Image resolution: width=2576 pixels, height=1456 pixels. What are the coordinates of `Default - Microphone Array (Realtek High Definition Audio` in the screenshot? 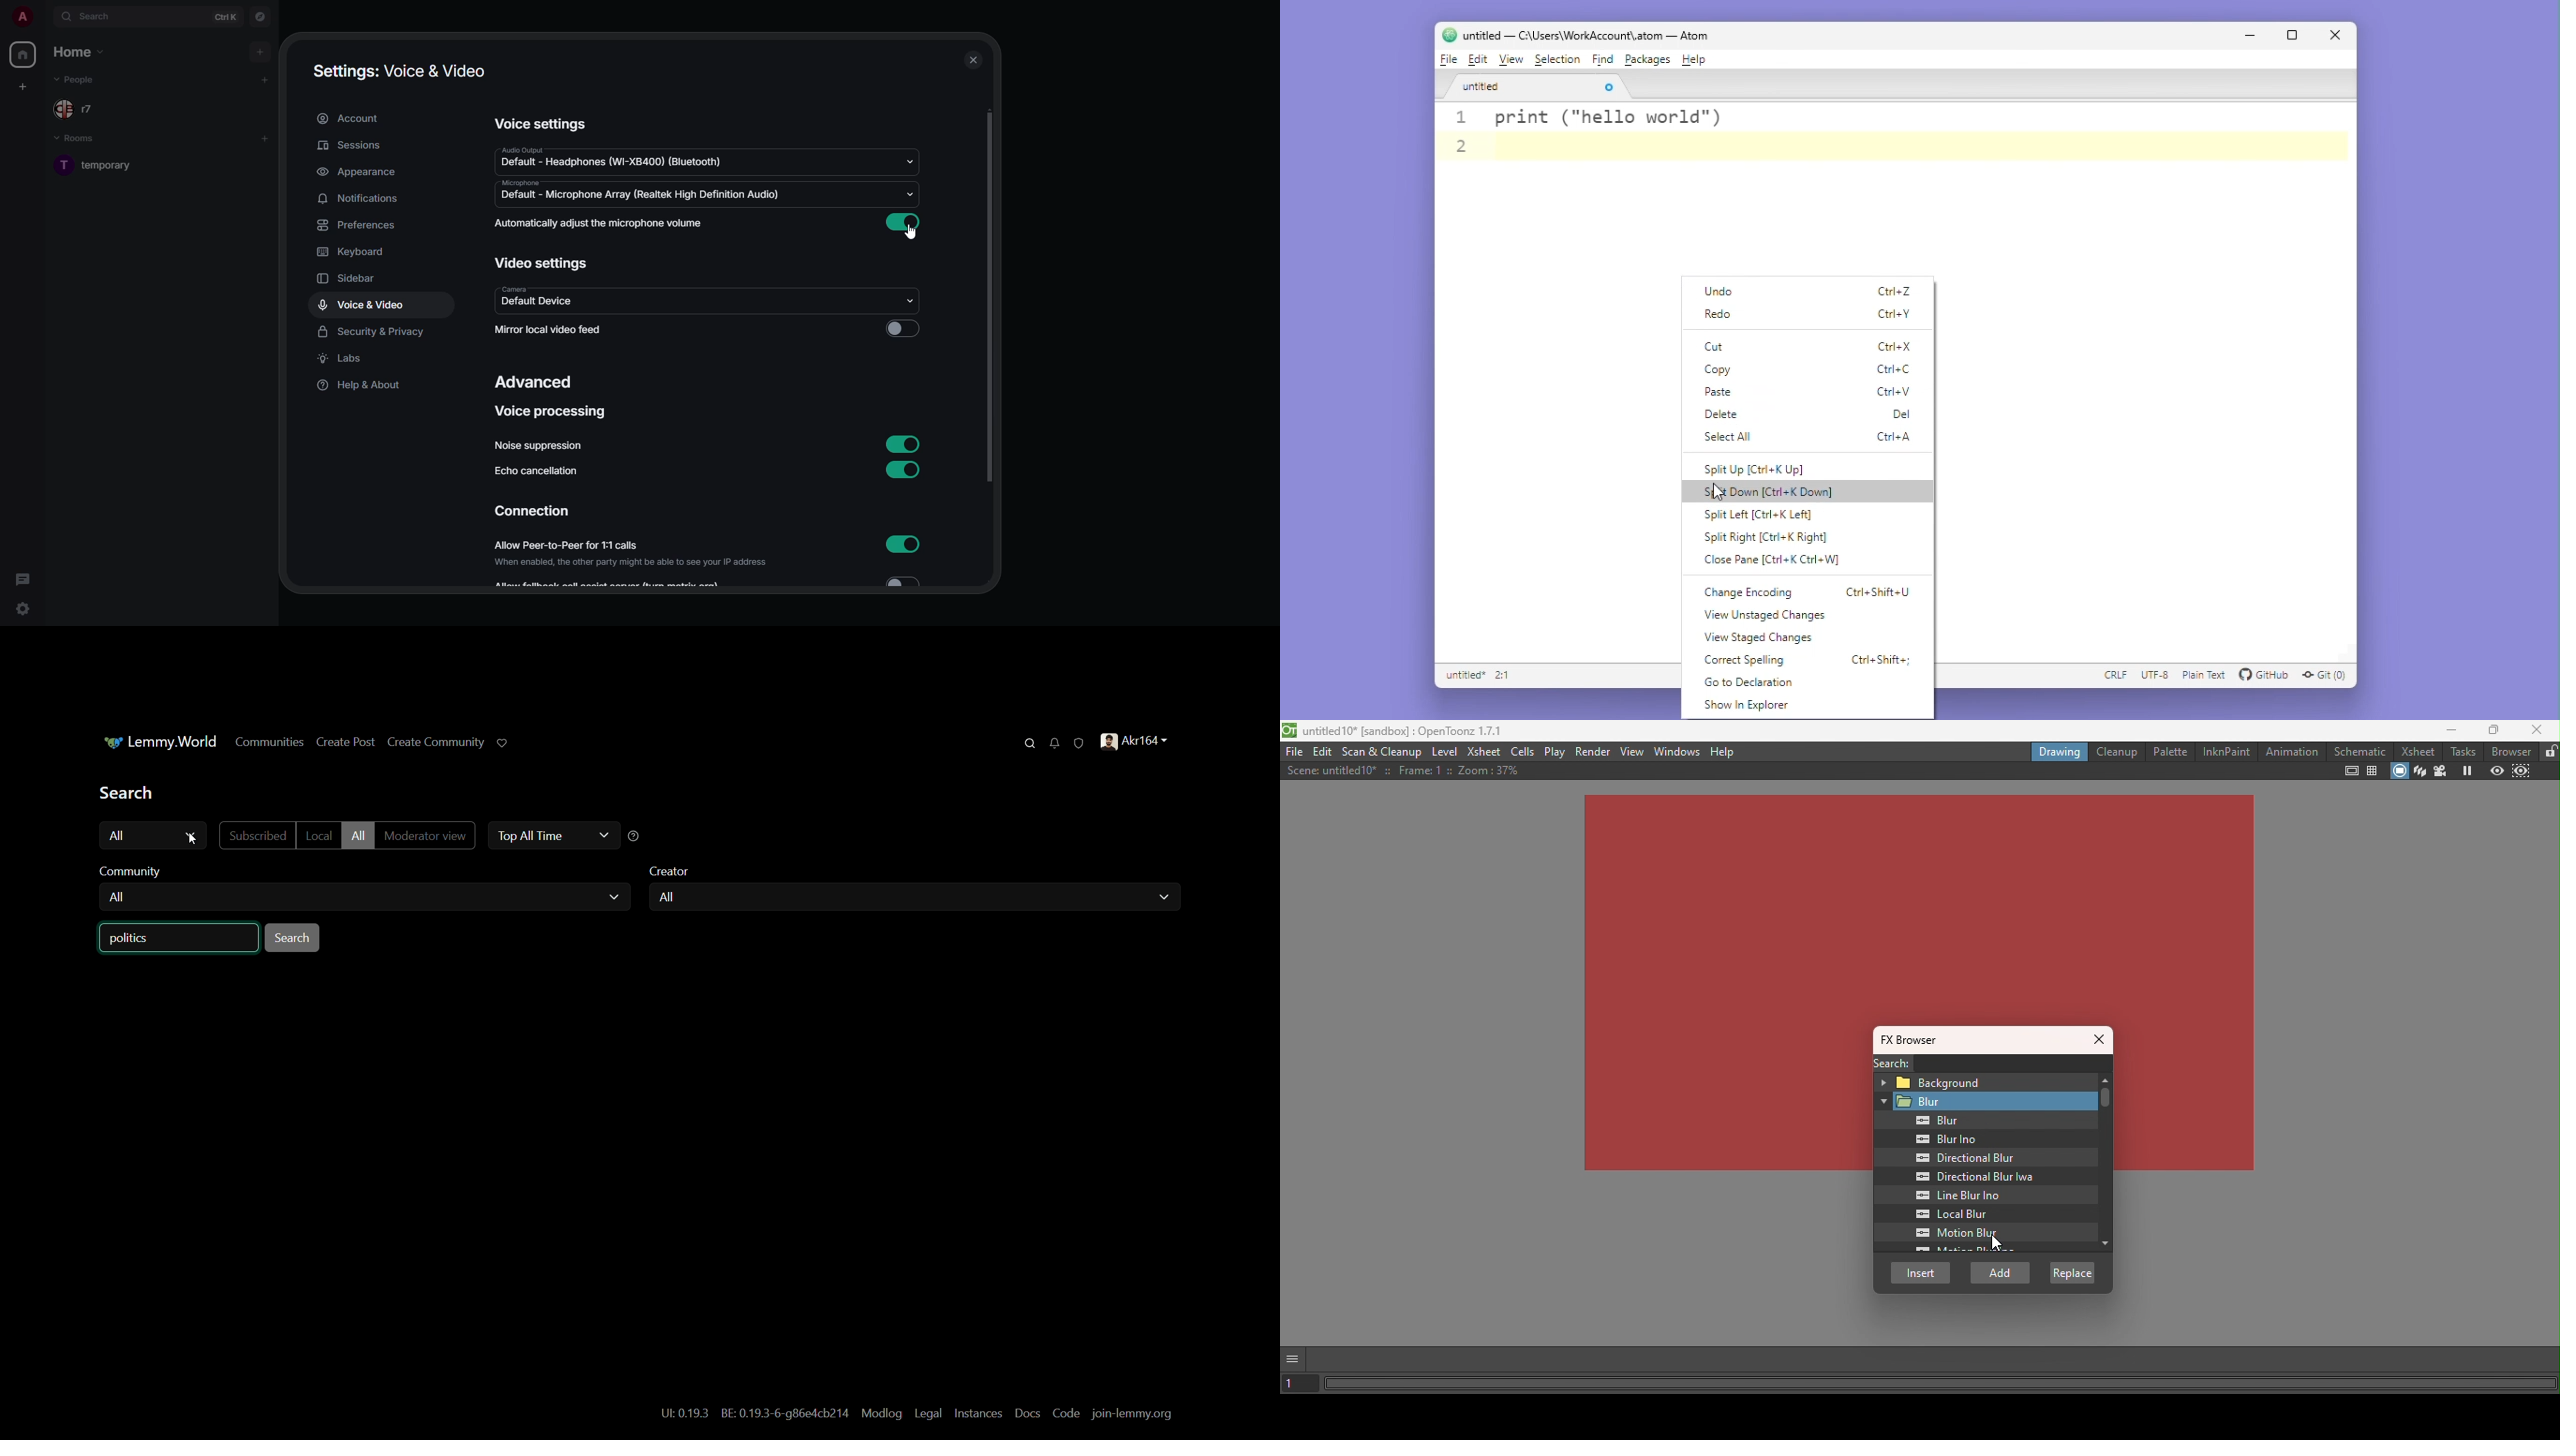 It's located at (643, 196).